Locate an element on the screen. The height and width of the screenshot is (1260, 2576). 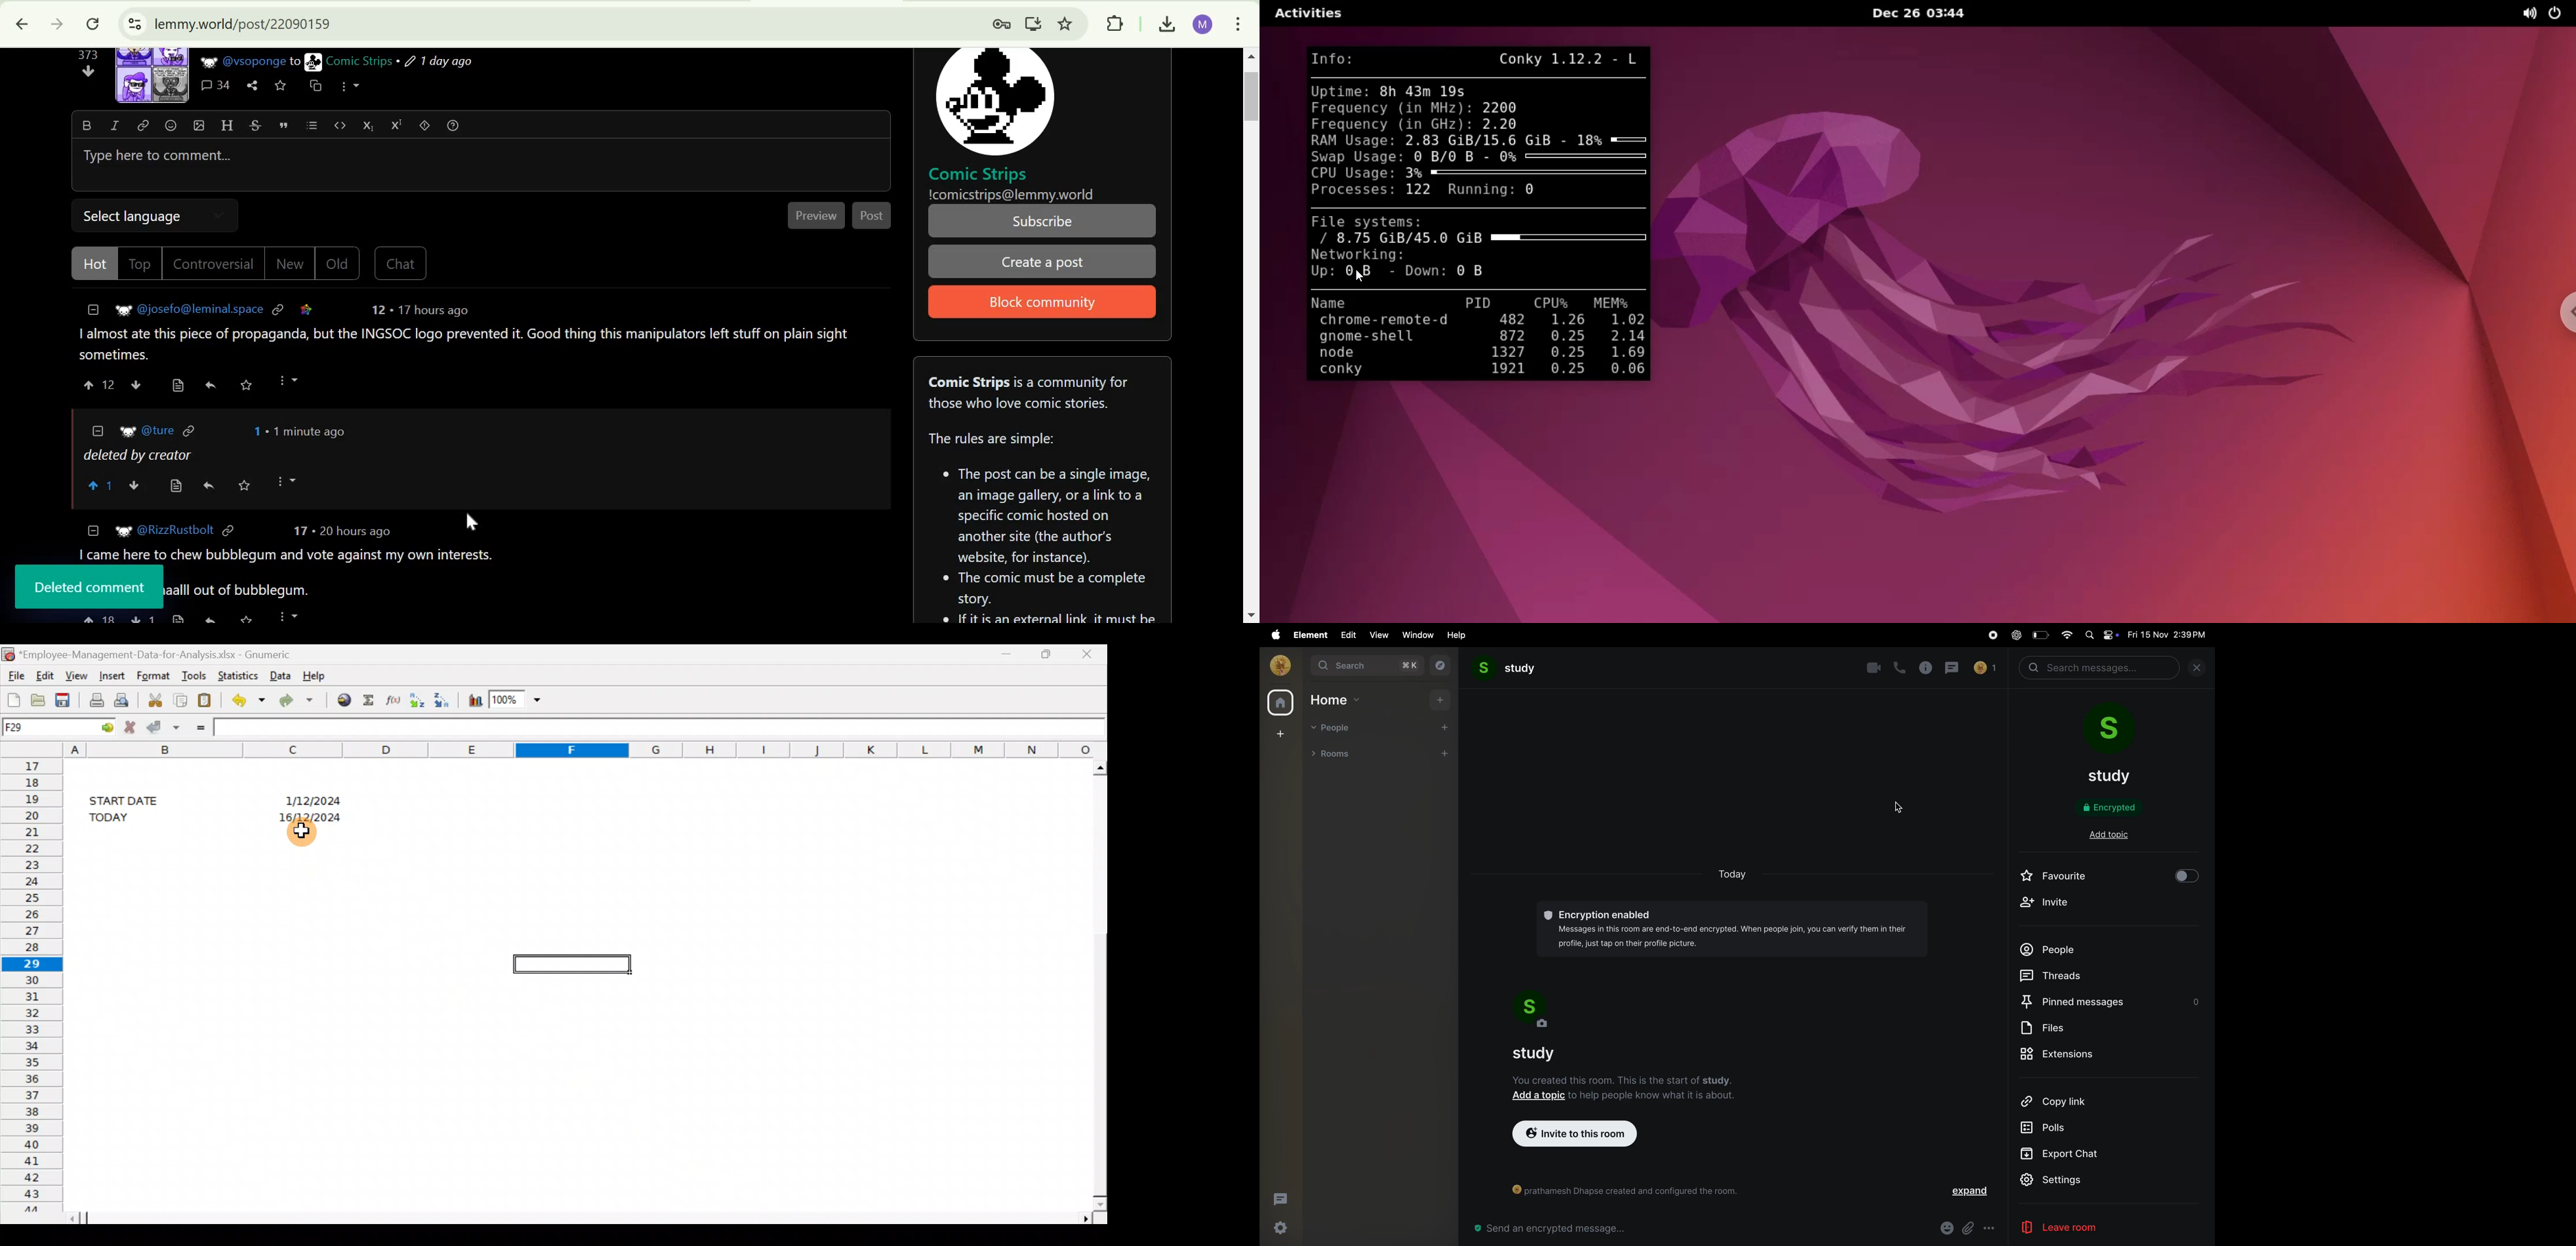
Export Chat is located at coordinates (2061, 1153).